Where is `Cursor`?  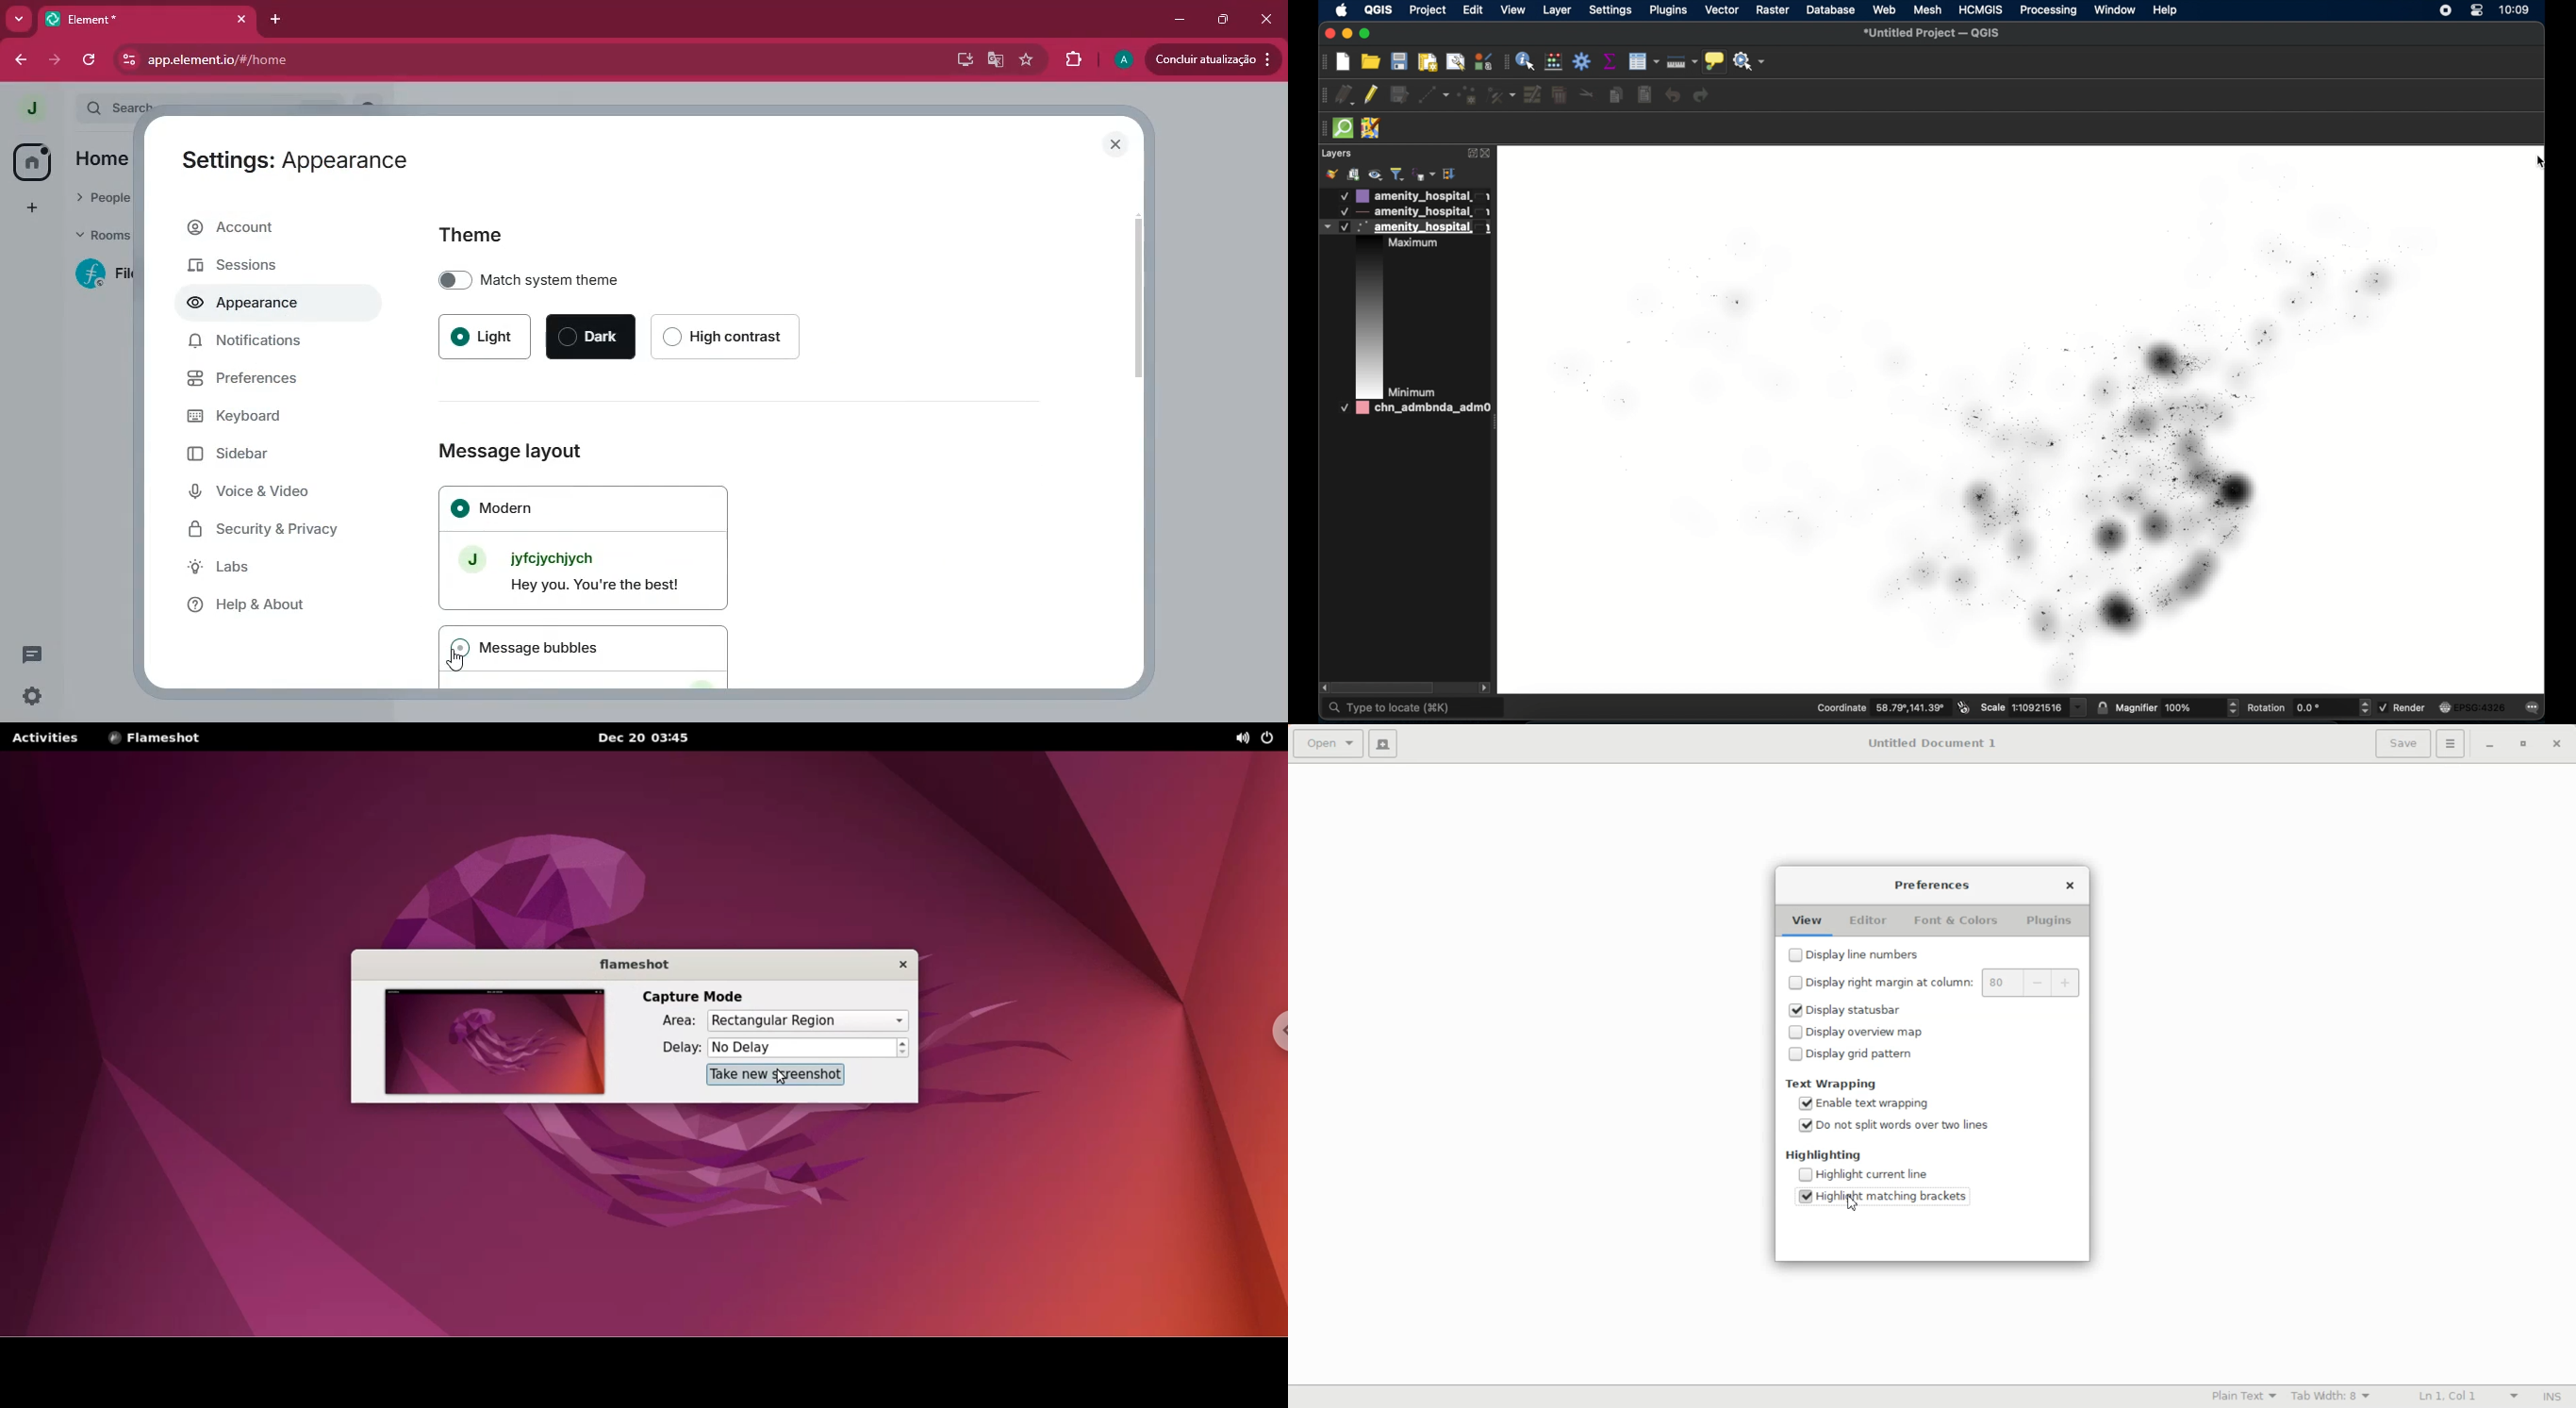
Cursor is located at coordinates (456, 660).